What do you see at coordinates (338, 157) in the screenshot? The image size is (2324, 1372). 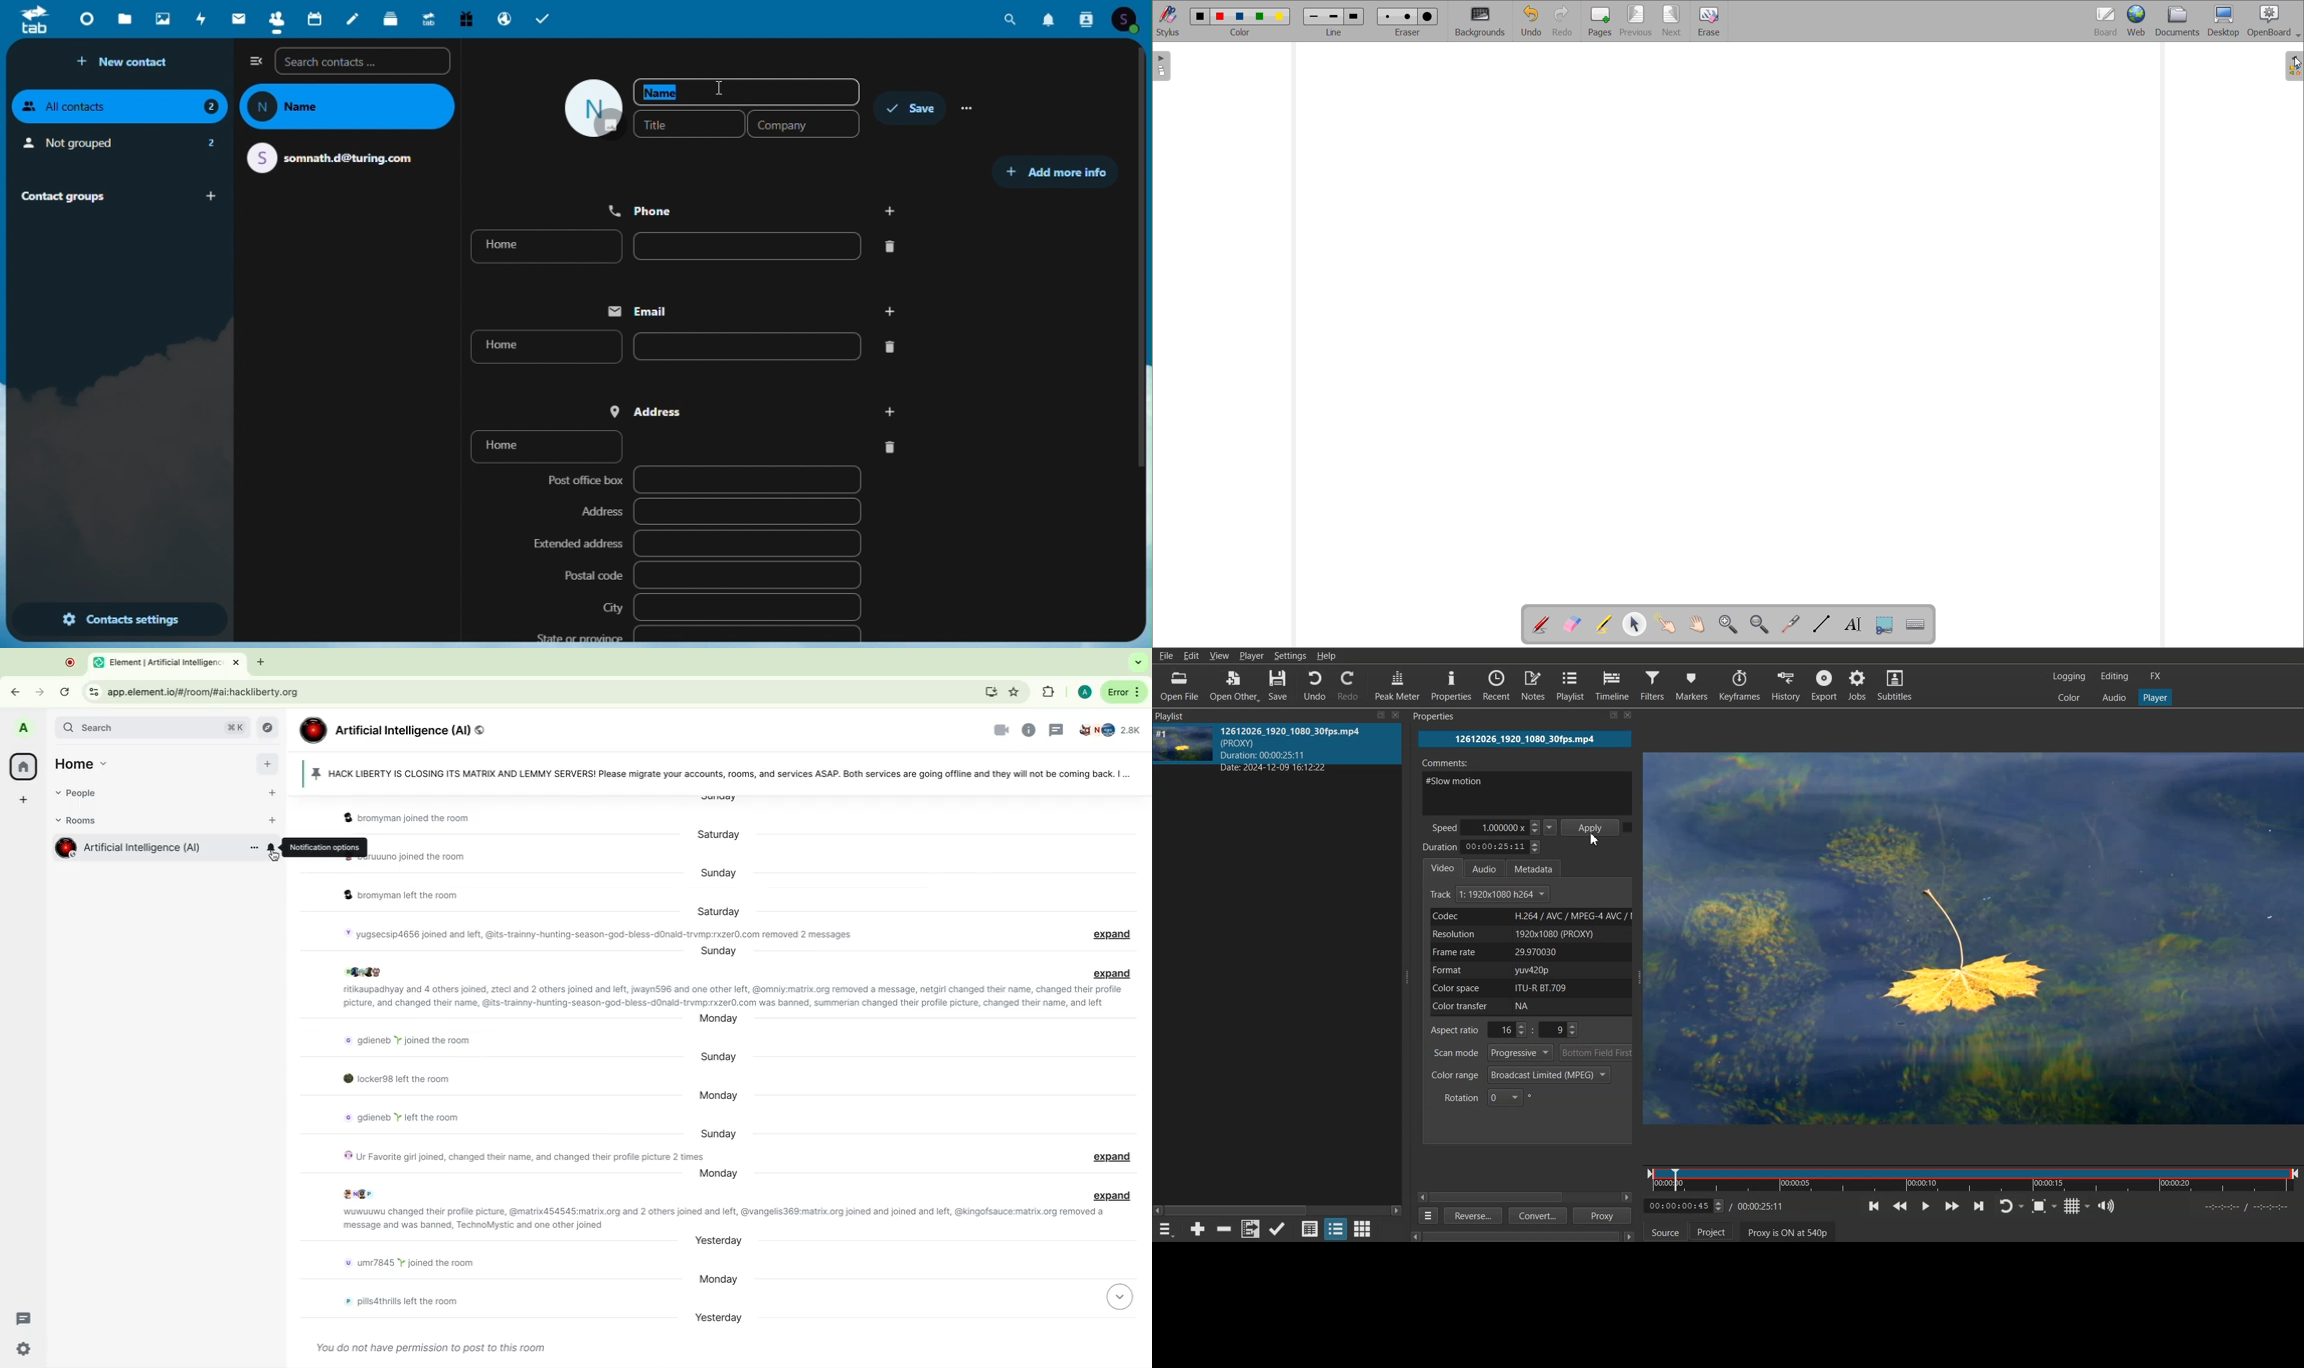 I see `email` at bounding box center [338, 157].